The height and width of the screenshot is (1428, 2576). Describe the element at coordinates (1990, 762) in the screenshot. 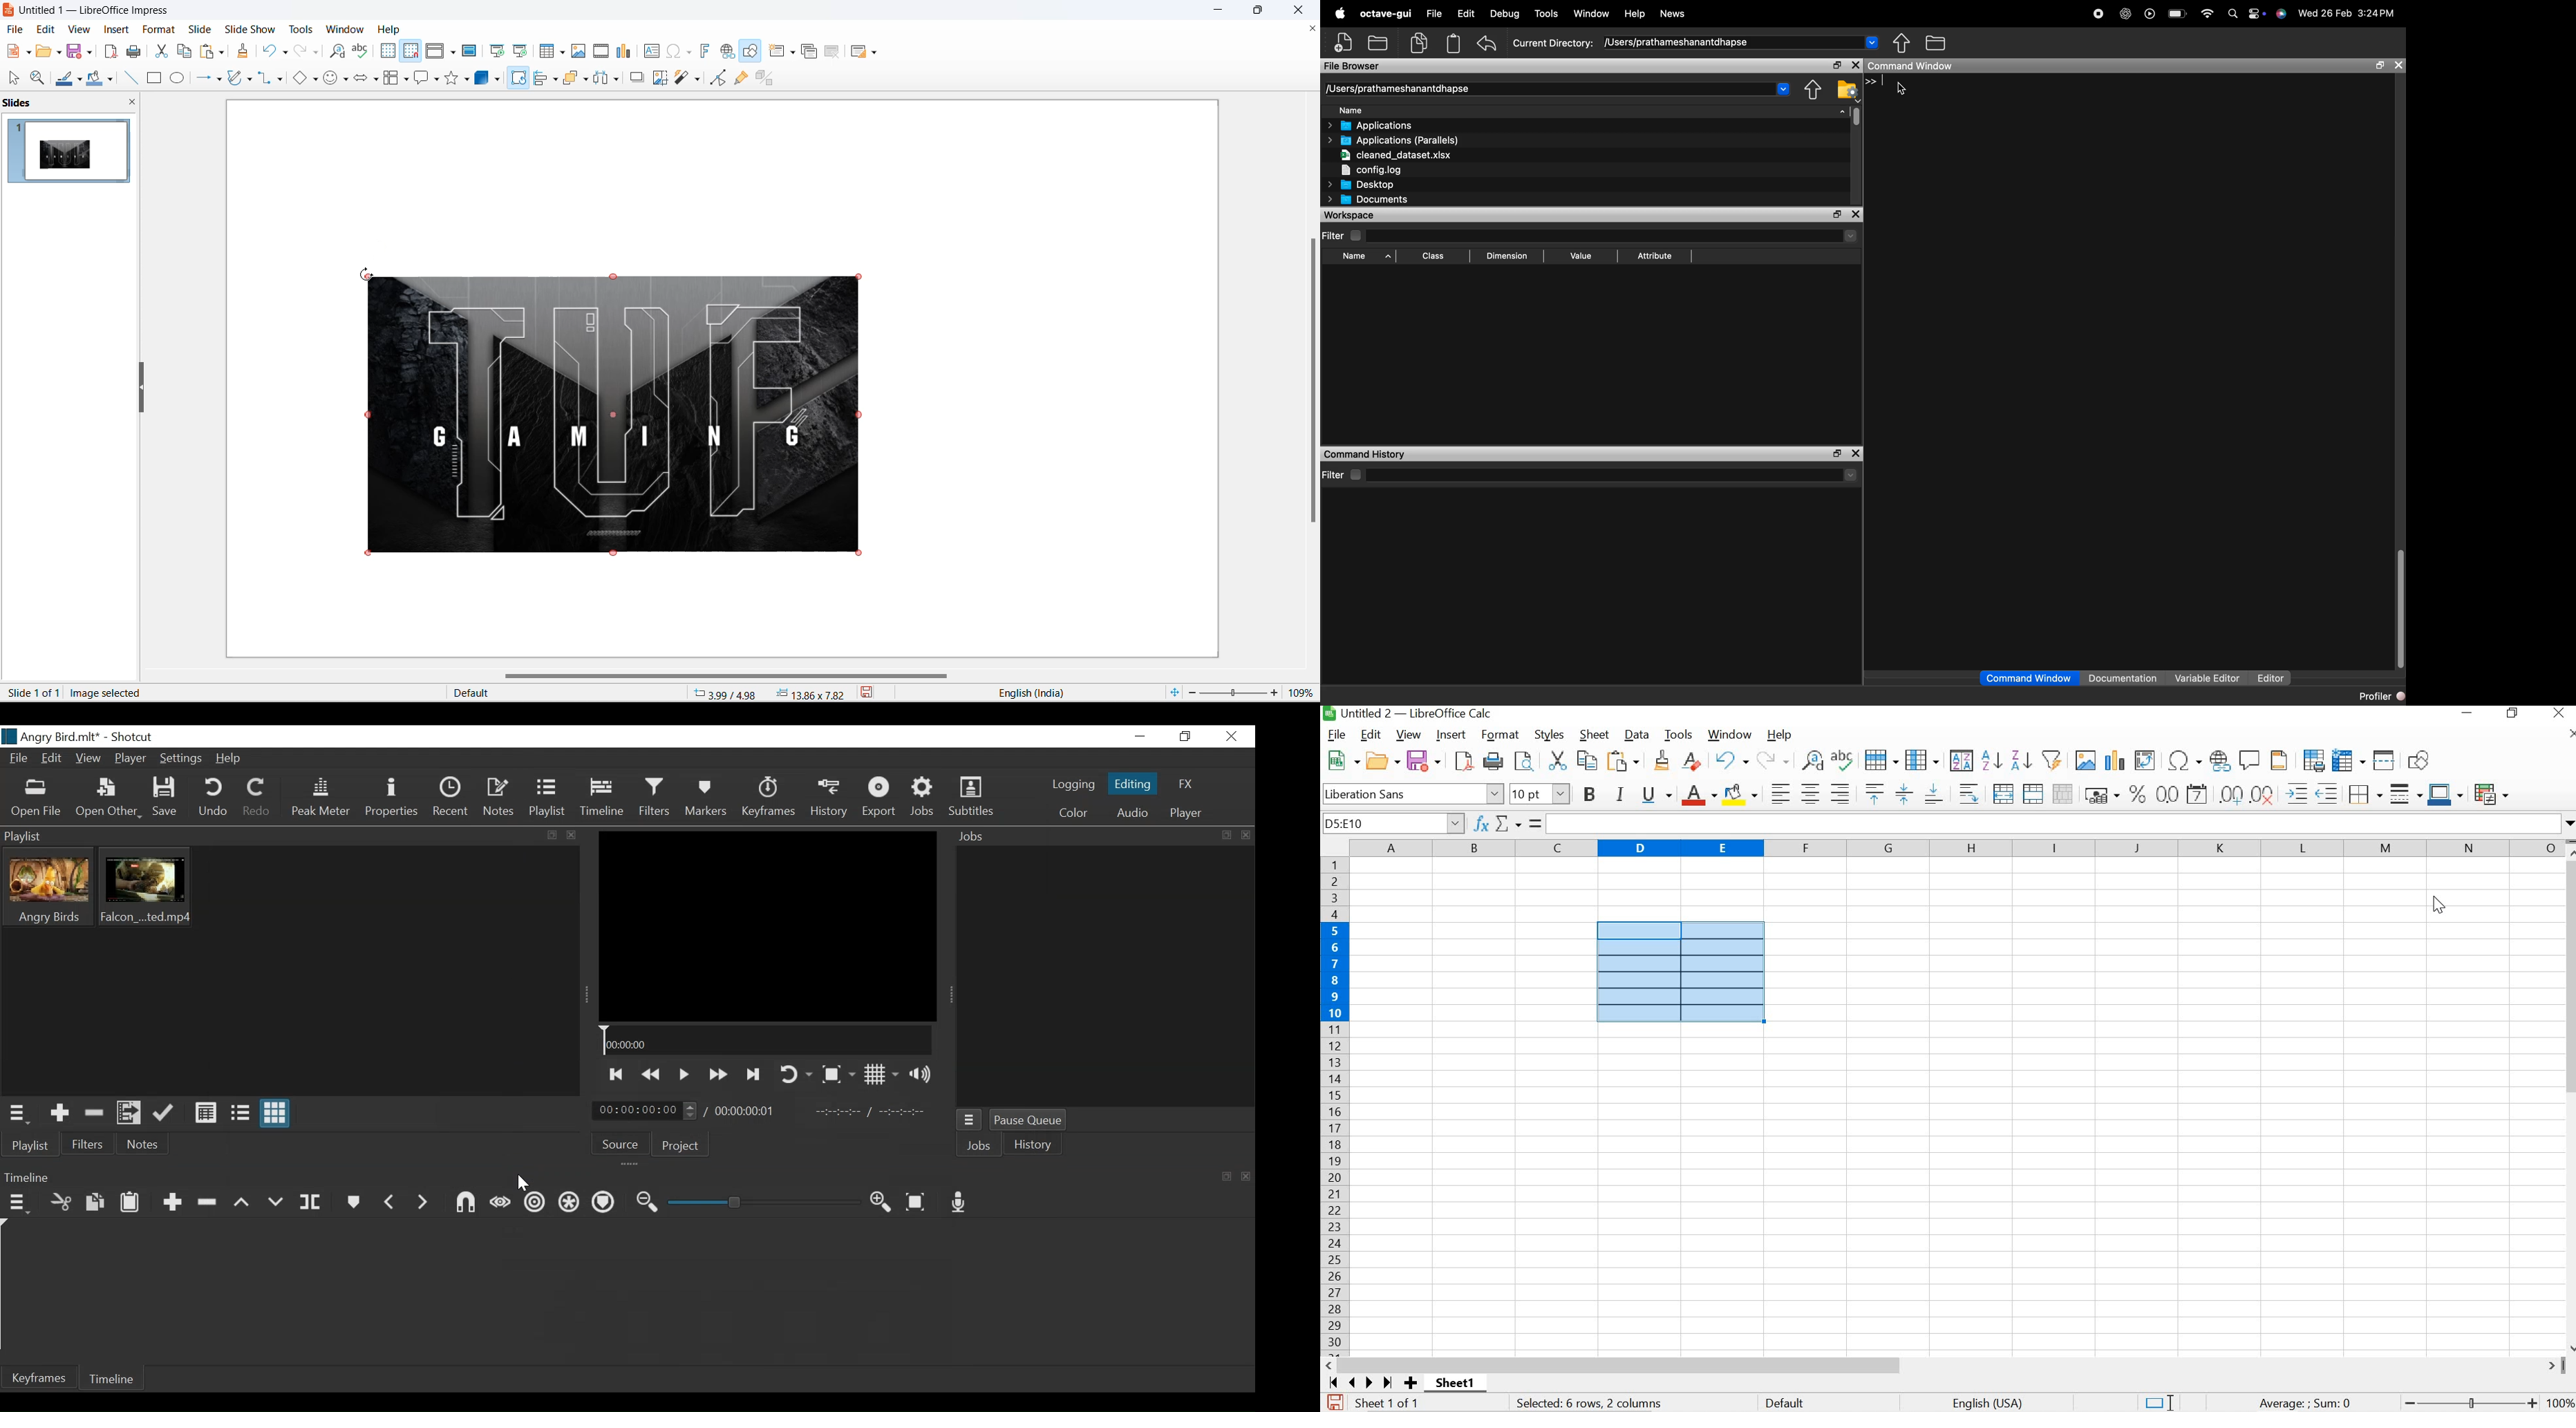

I see `SORT ASCENDING` at that location.